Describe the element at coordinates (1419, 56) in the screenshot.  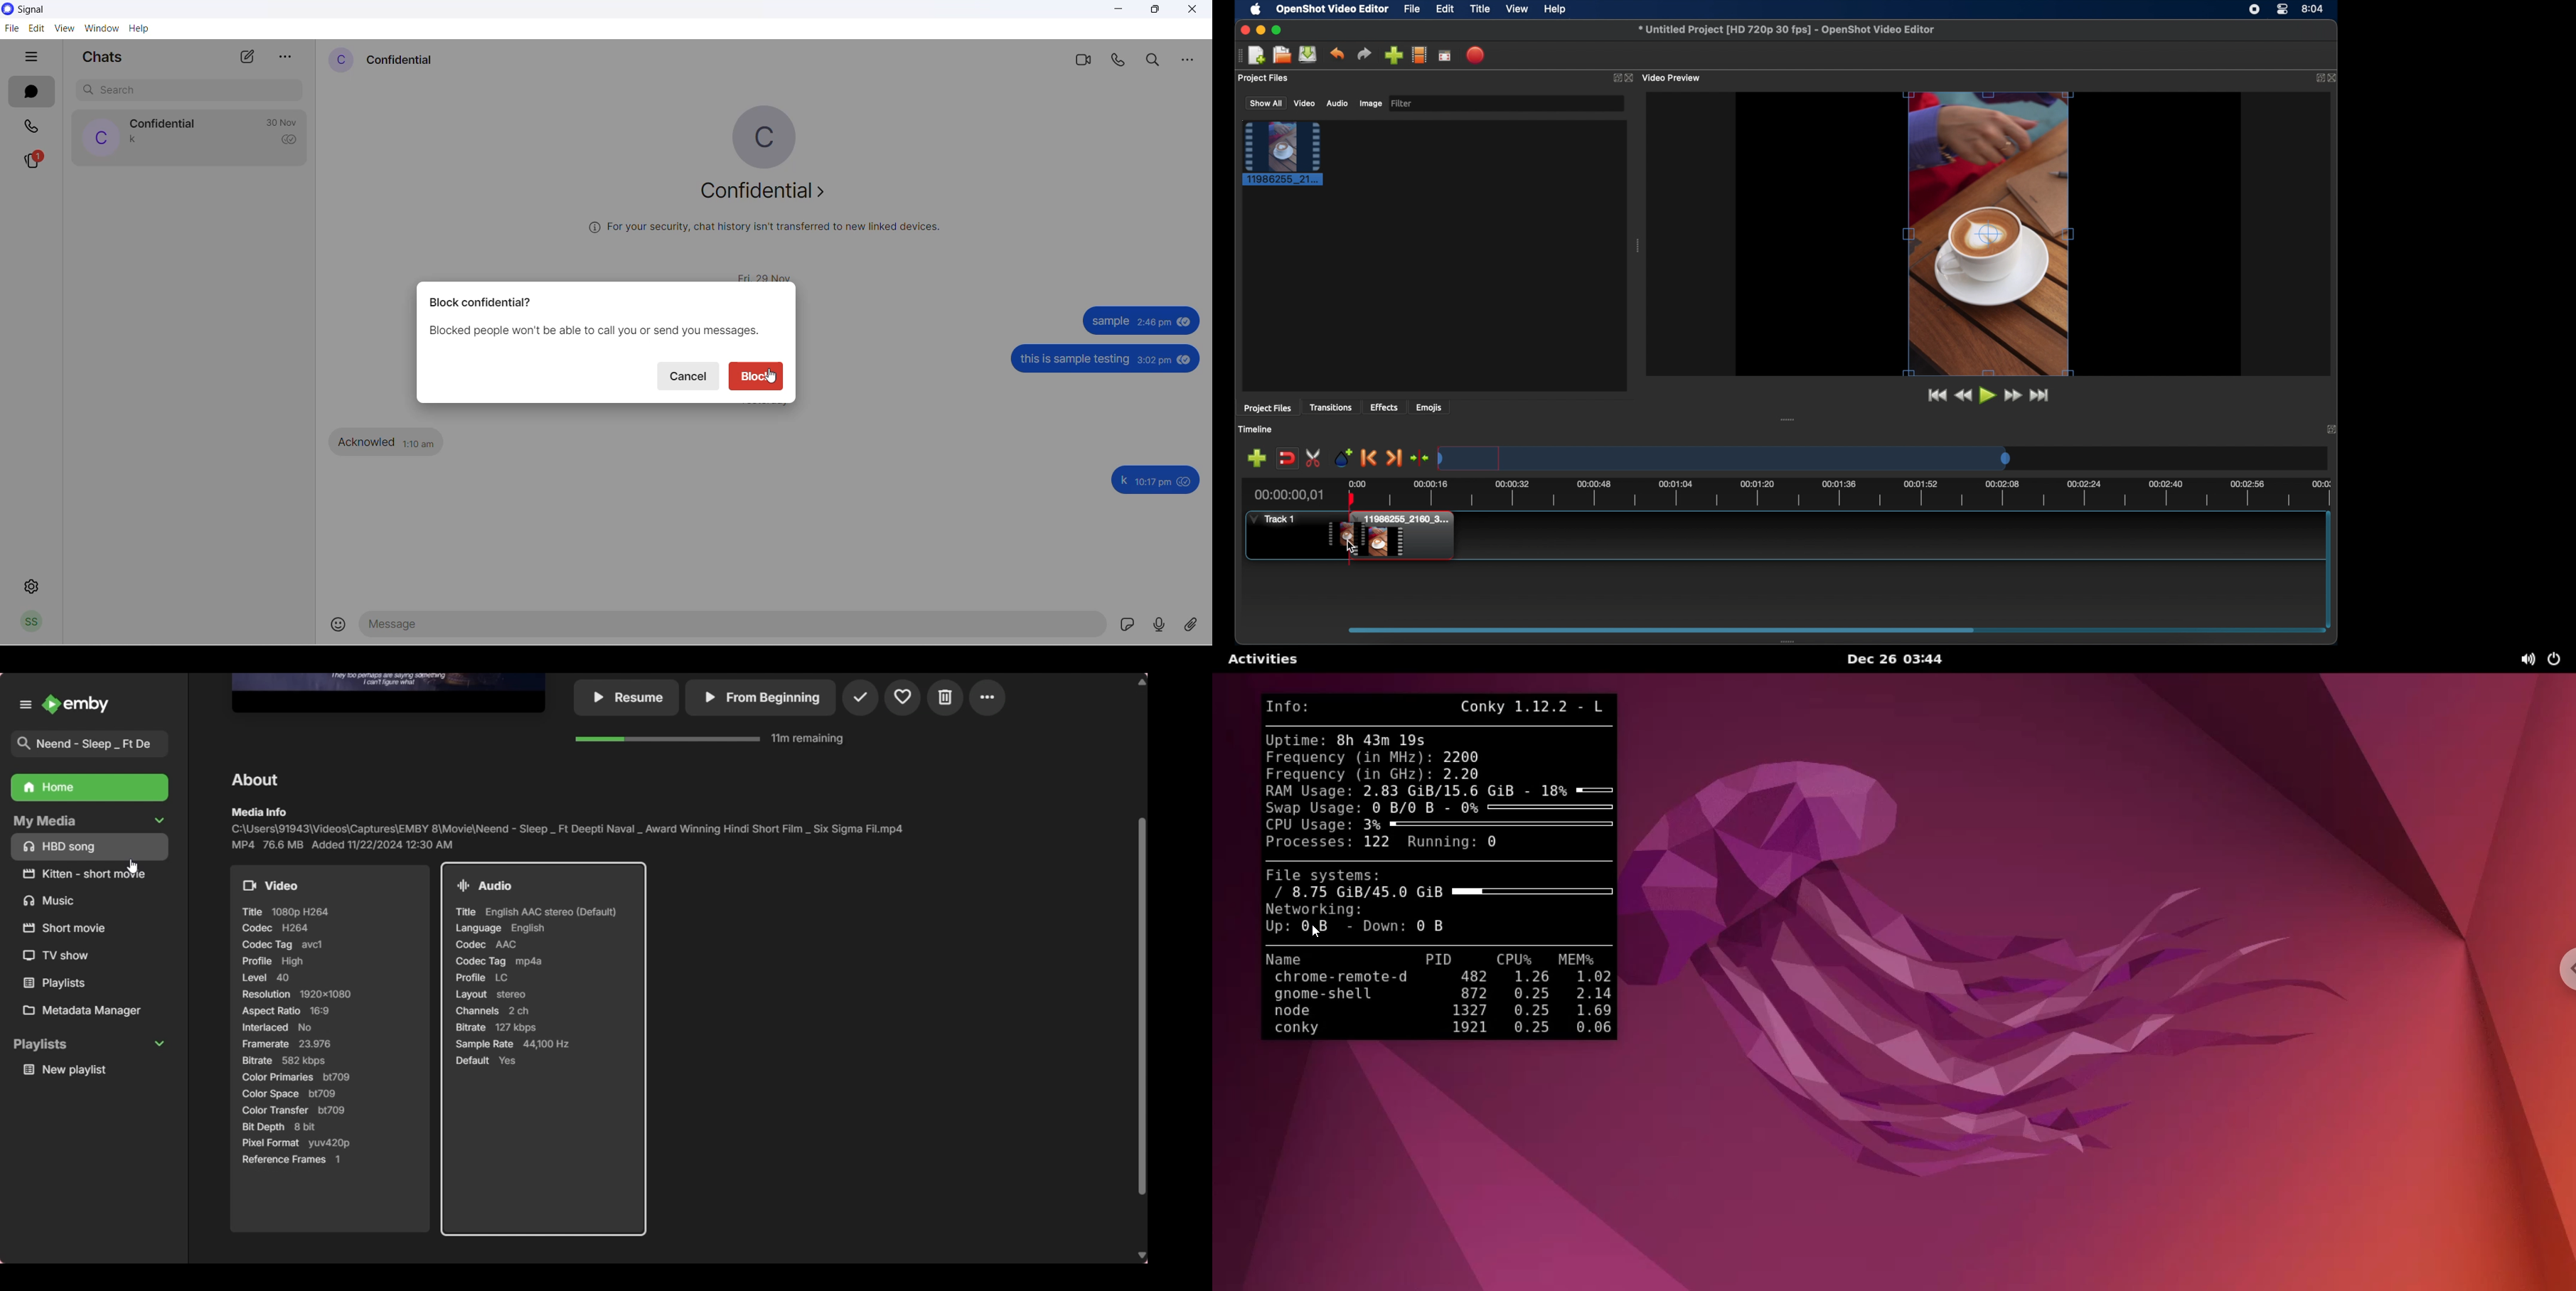
I see `explore profiles` at that location.